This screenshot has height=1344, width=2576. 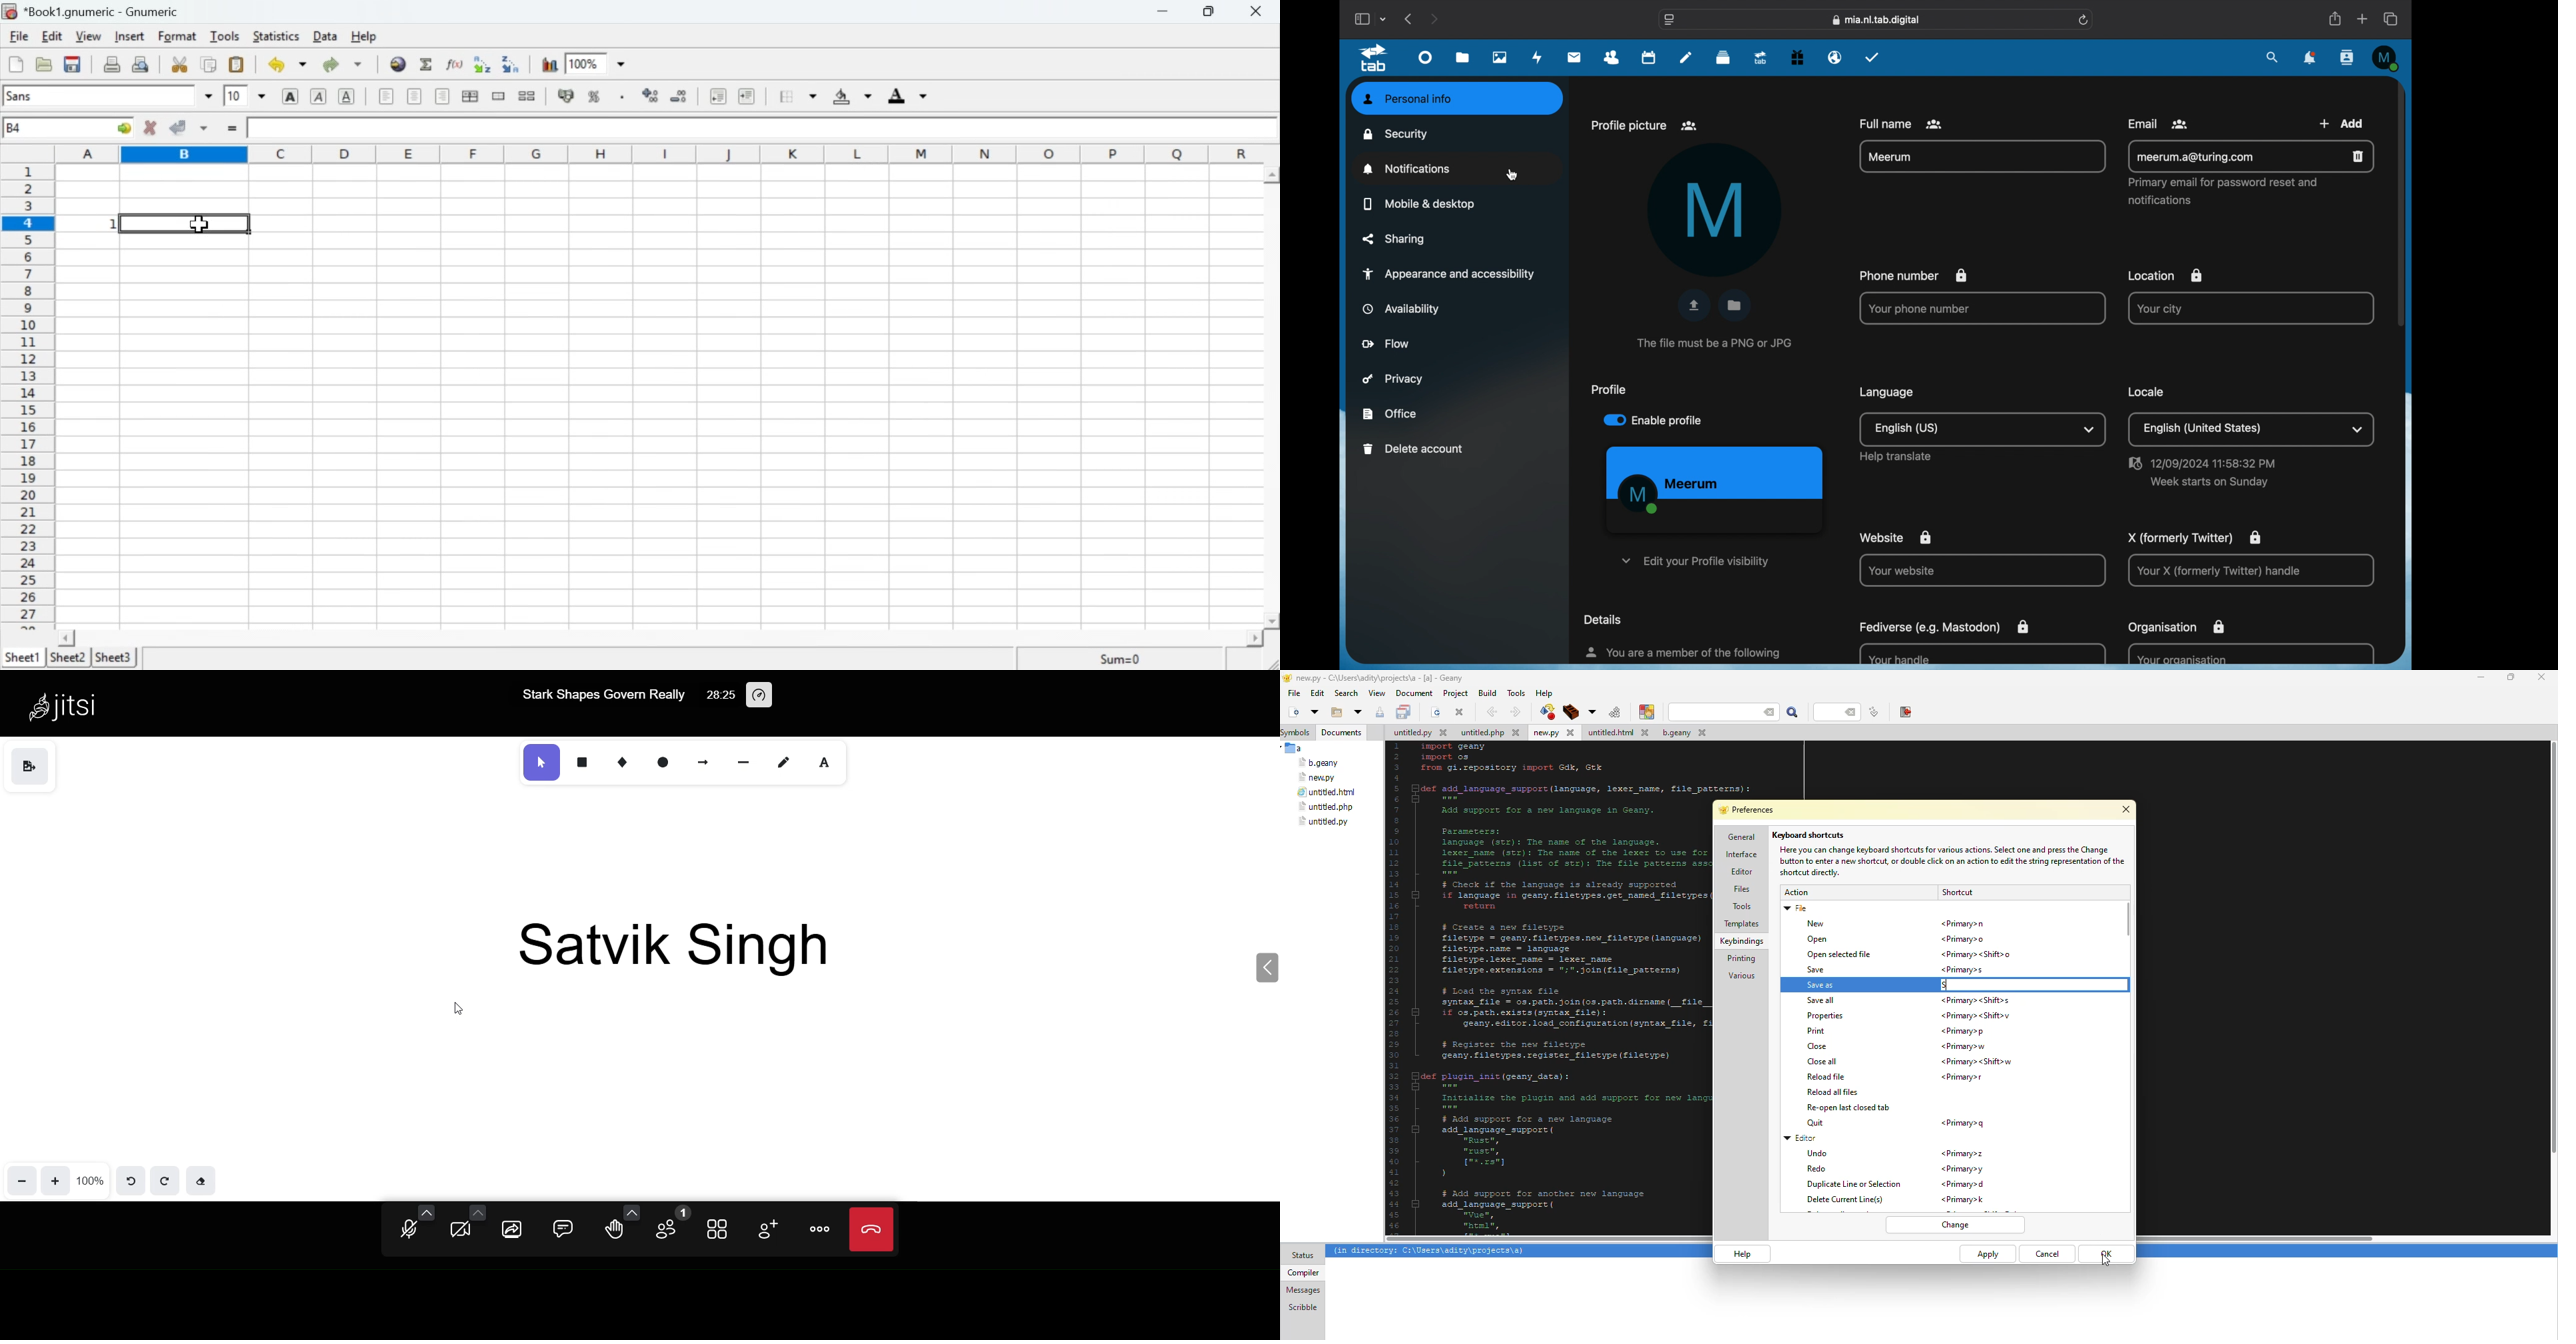 What do you see at coordinates (1686, 654) in the screenshot?
I see `info` at bounding box center [1686, 654].